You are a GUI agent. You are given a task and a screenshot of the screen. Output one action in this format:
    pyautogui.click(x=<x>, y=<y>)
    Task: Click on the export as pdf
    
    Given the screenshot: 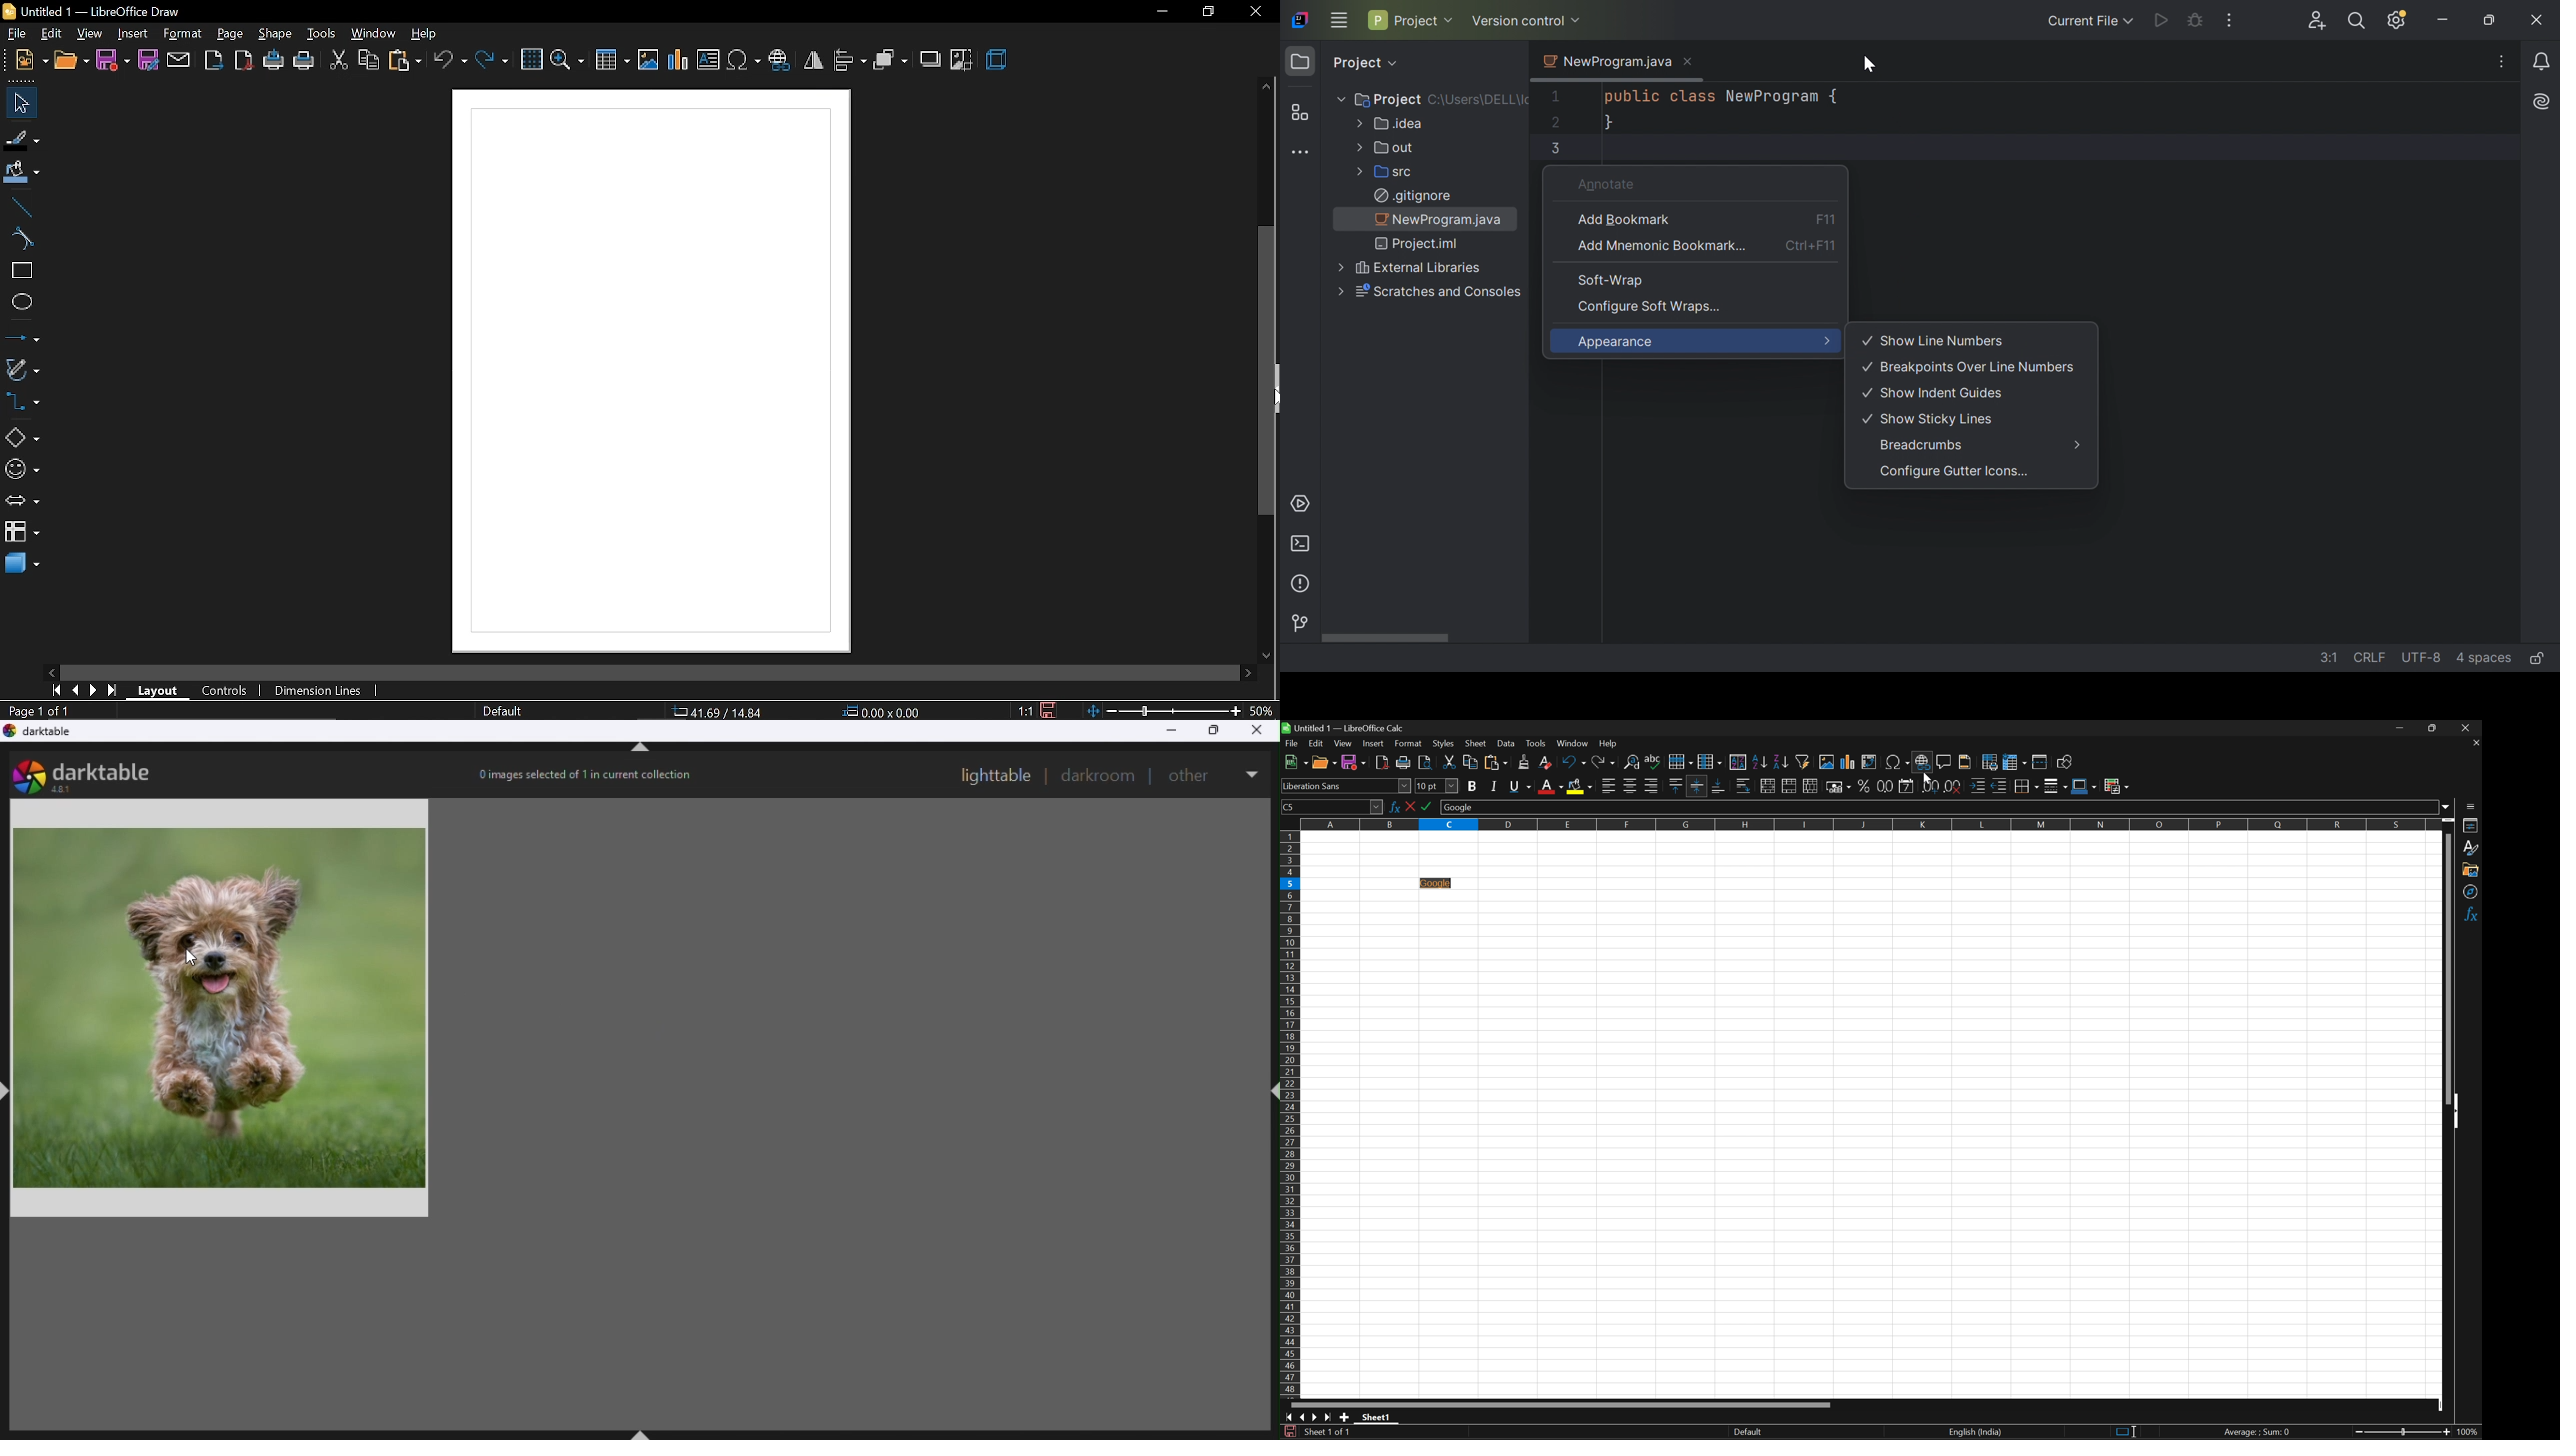 What is the action you would take?
    pyautogui.click(x=245, y=61)
    